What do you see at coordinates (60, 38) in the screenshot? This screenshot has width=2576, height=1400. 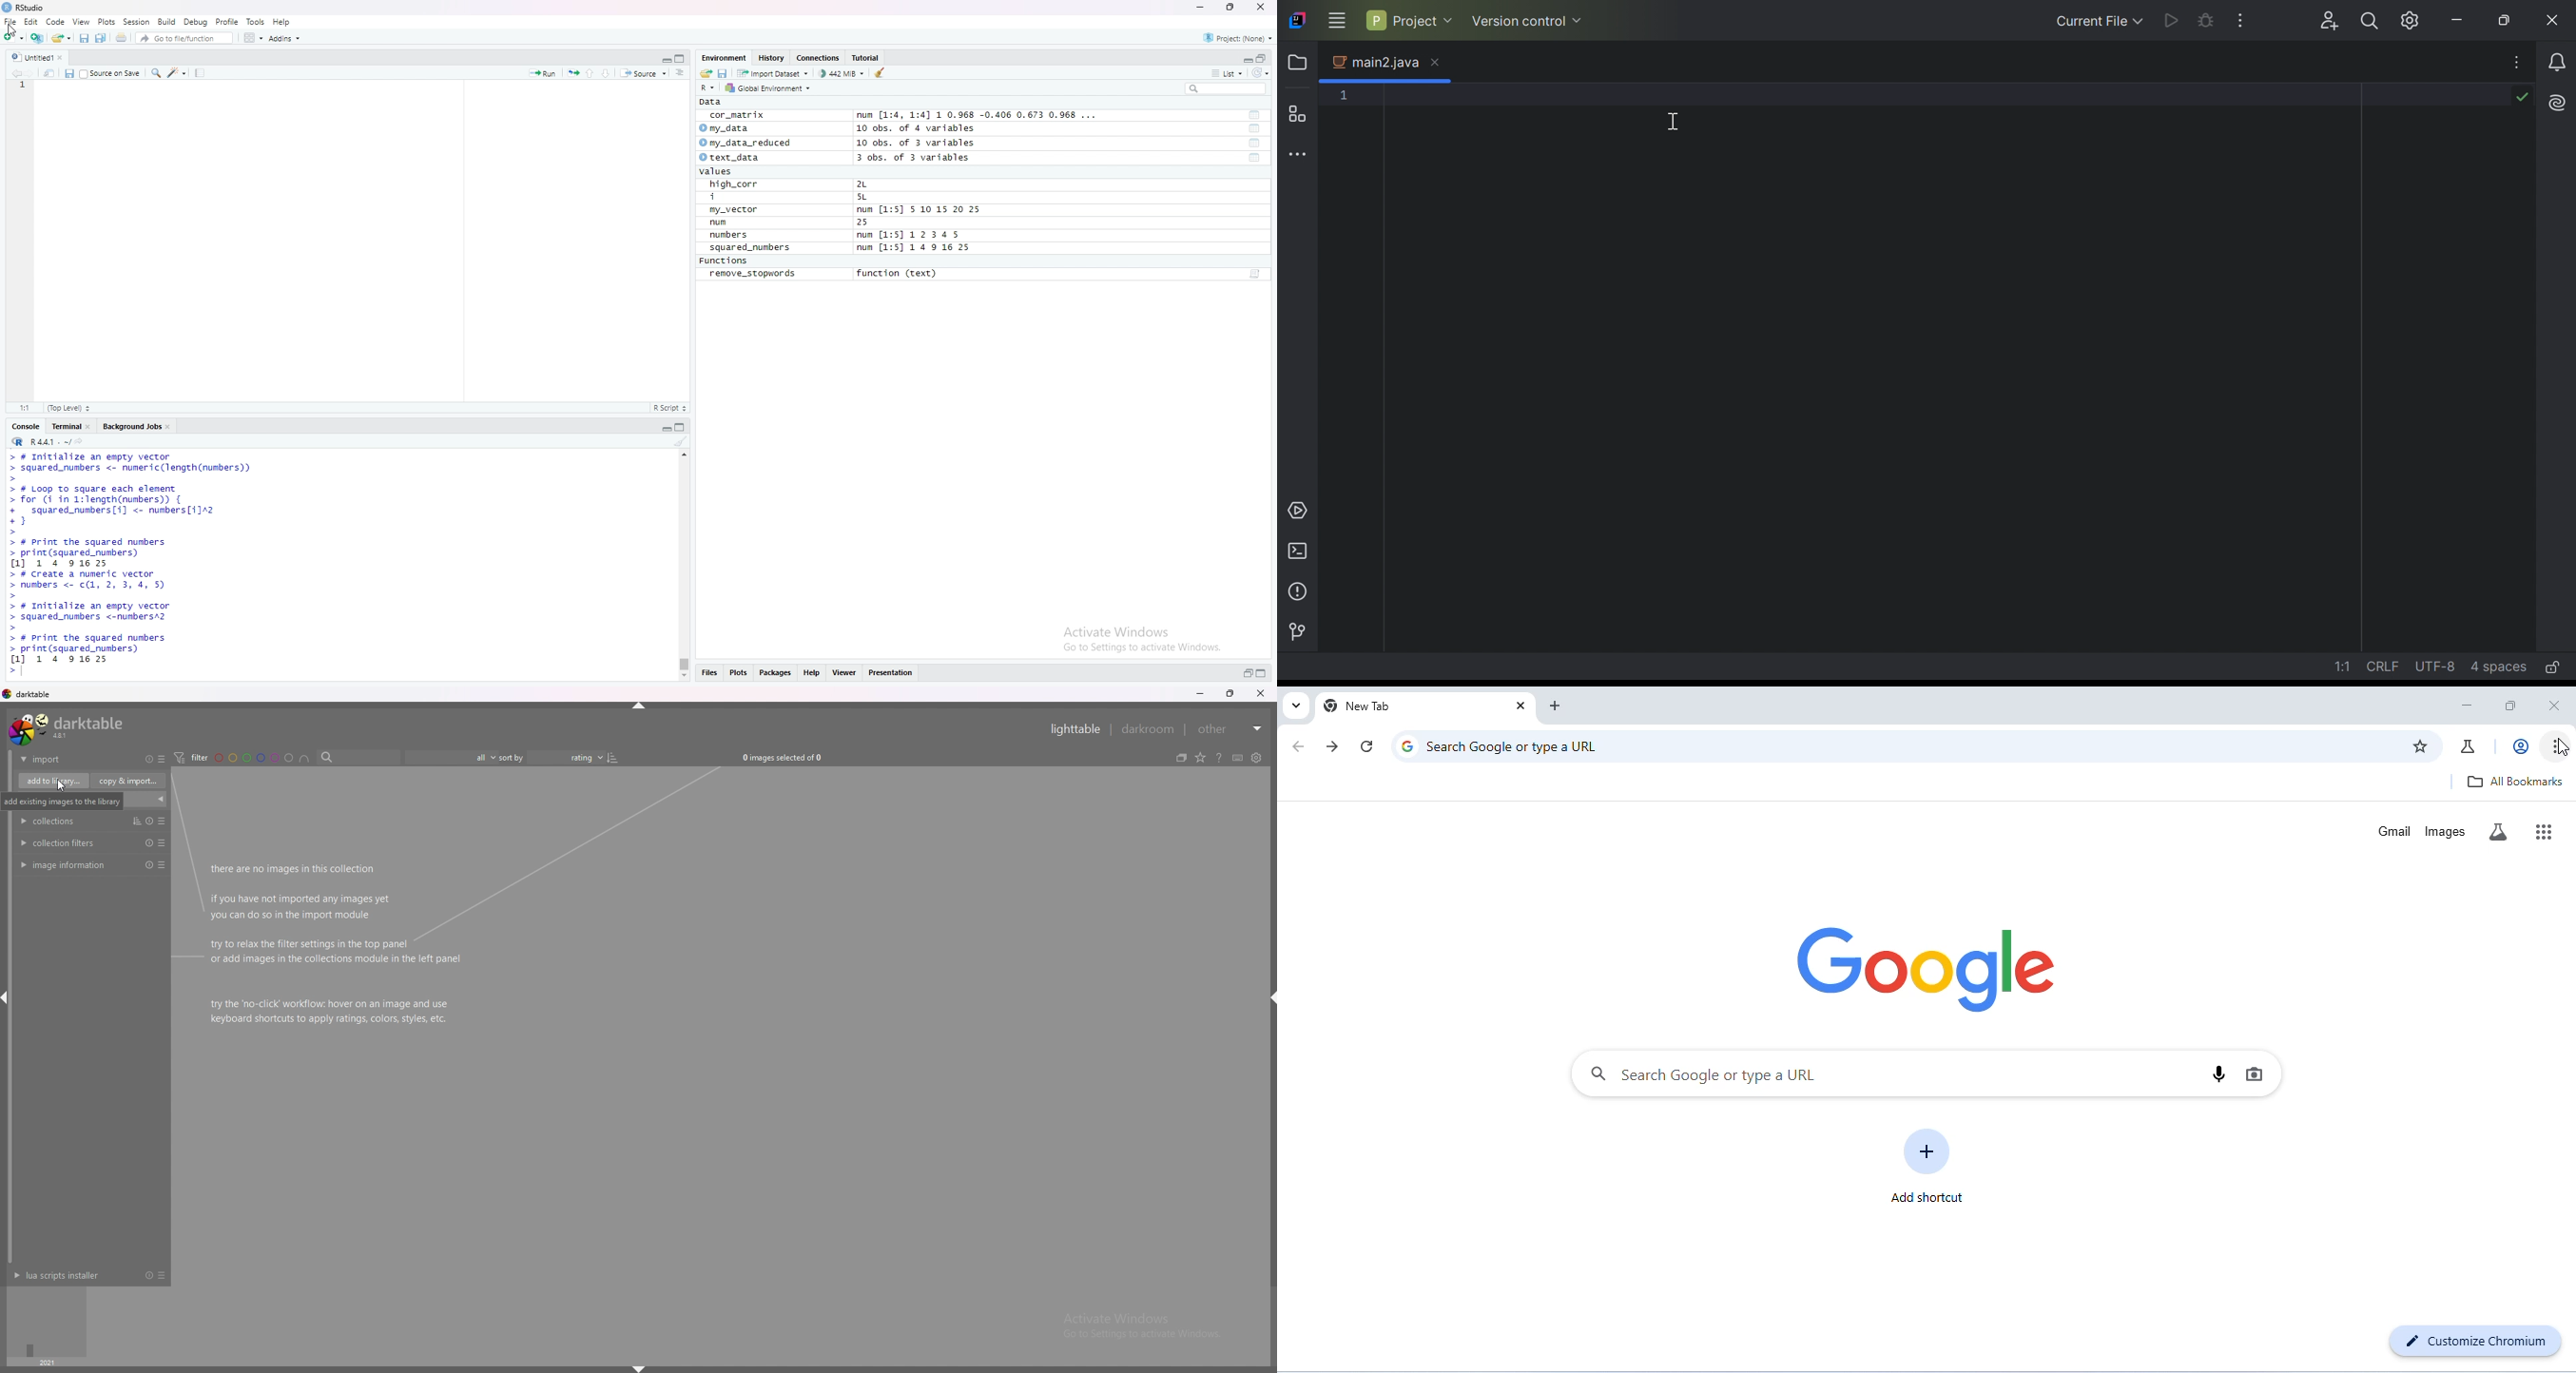 I see `open an existing file` at bounding box center [60, 38].